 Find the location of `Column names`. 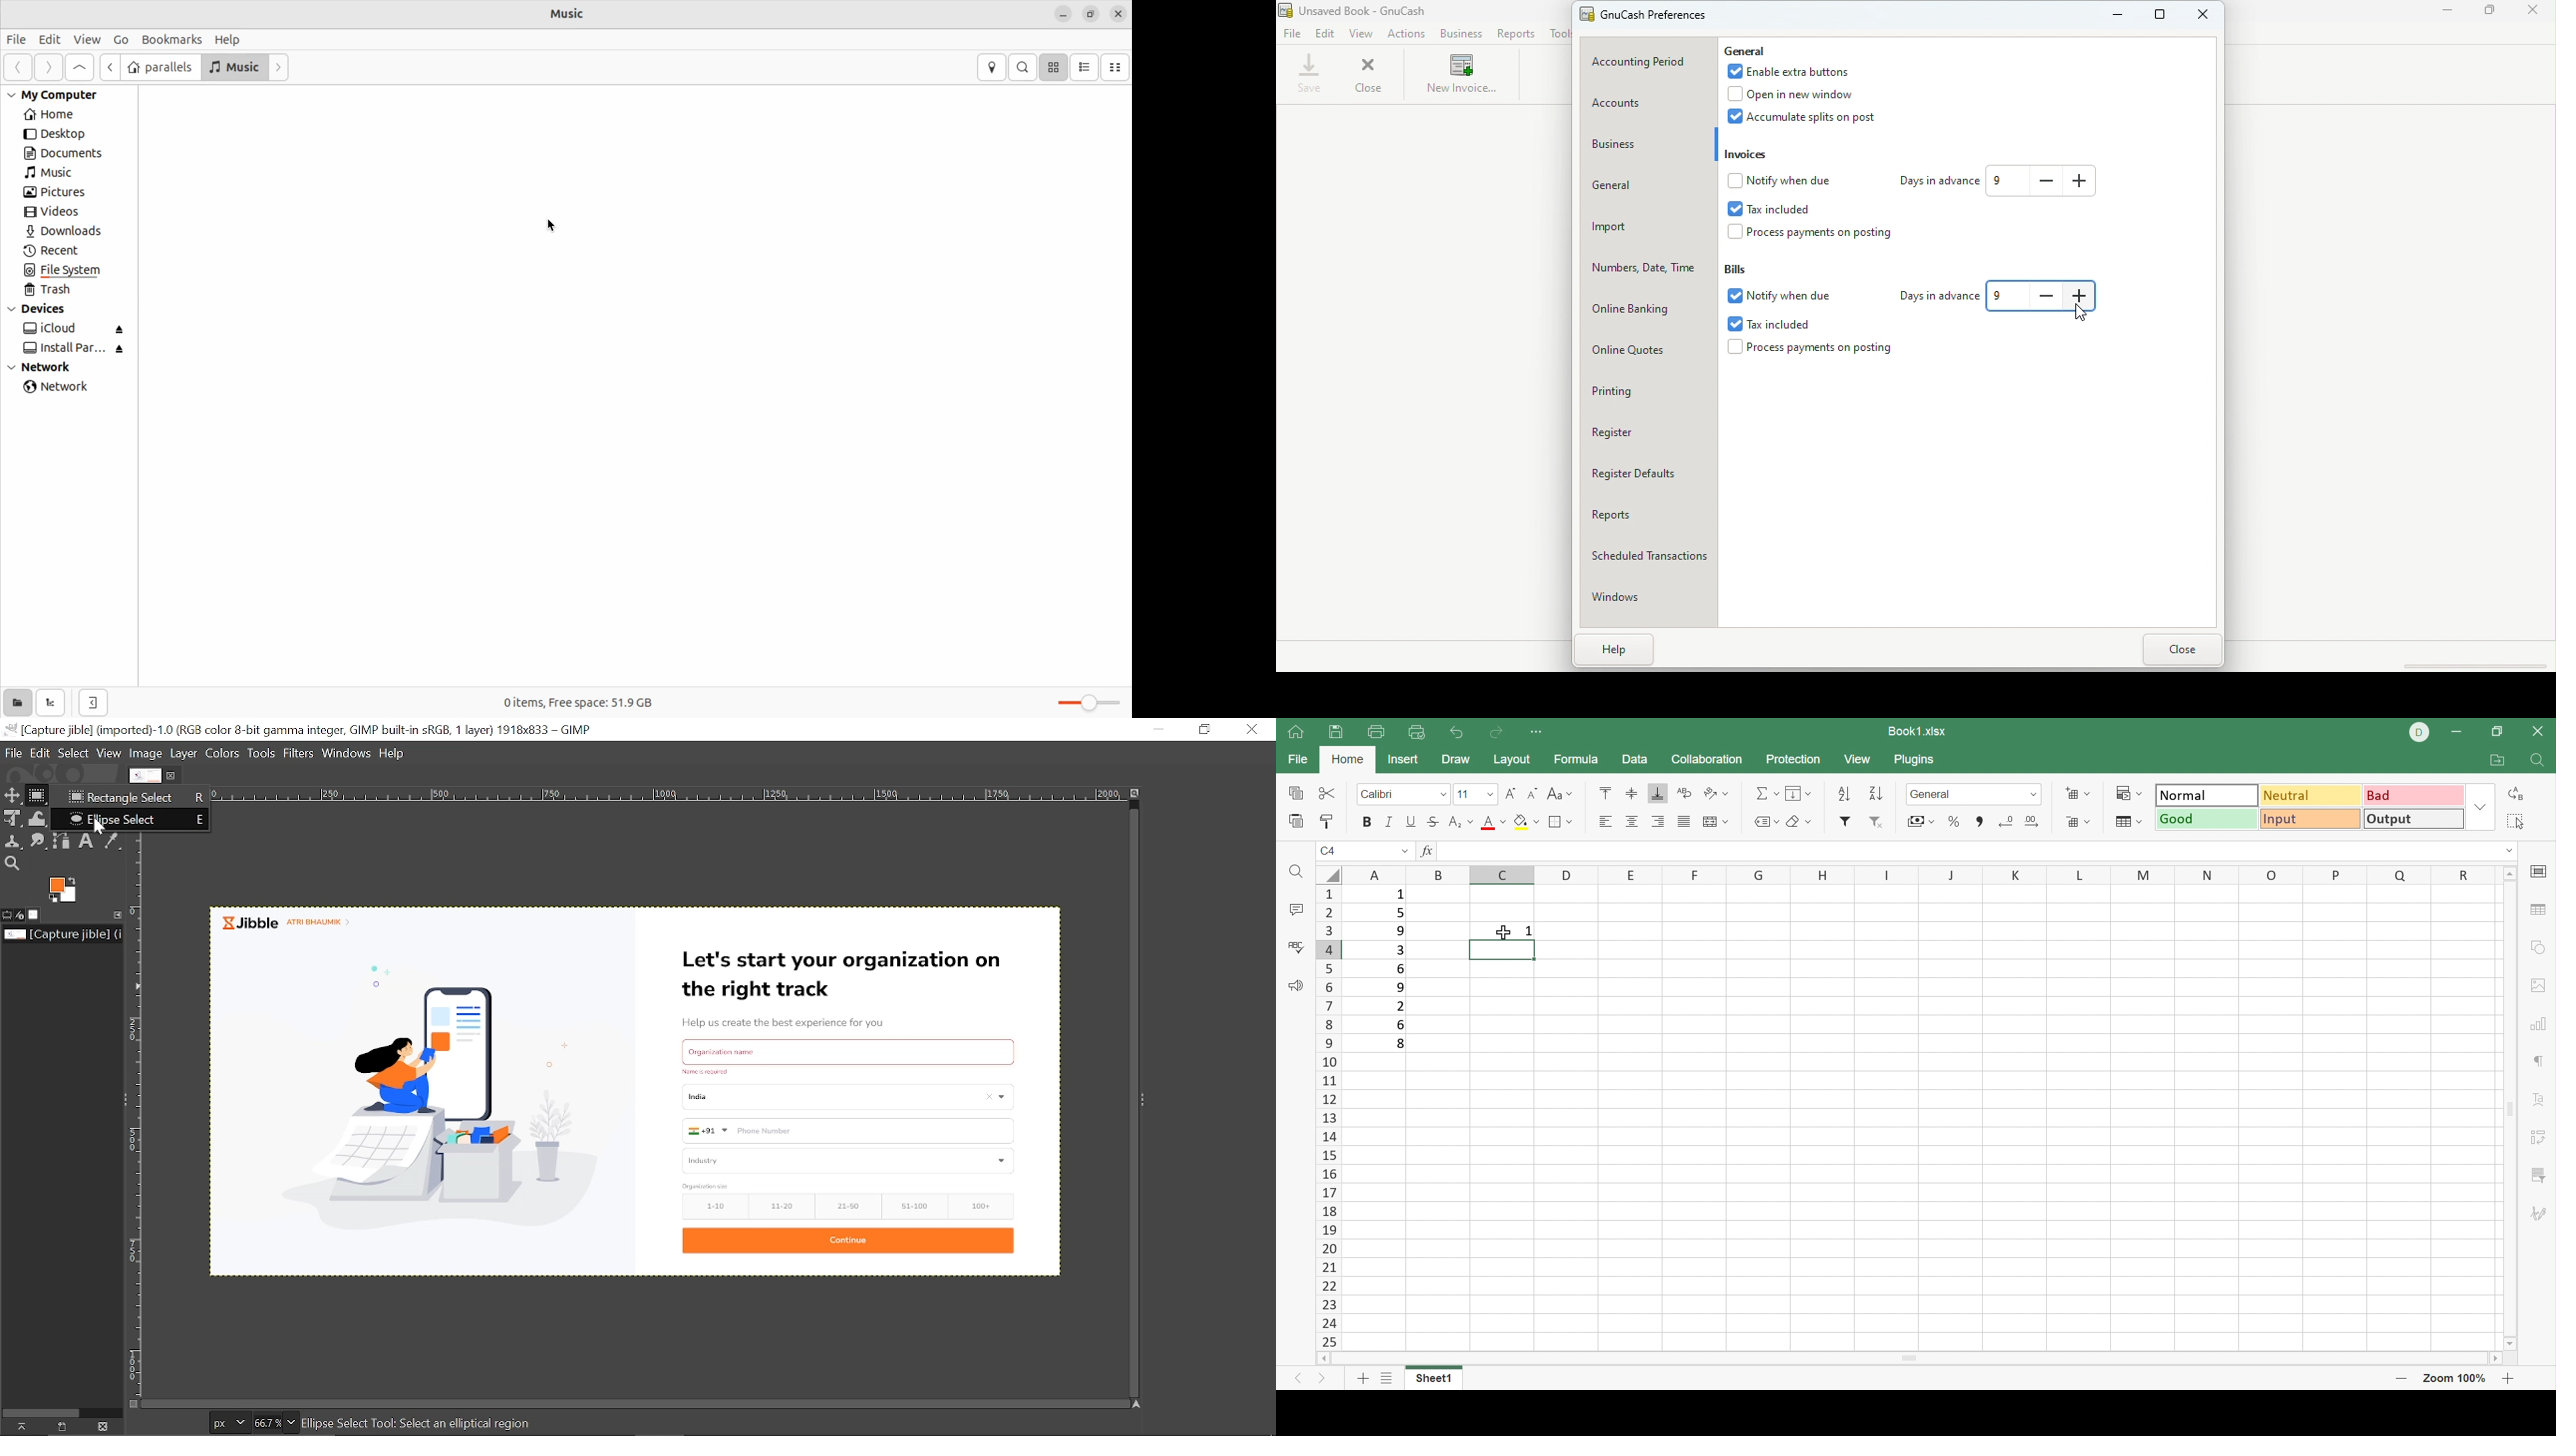

Column names is located at coordinates (1919, 874).